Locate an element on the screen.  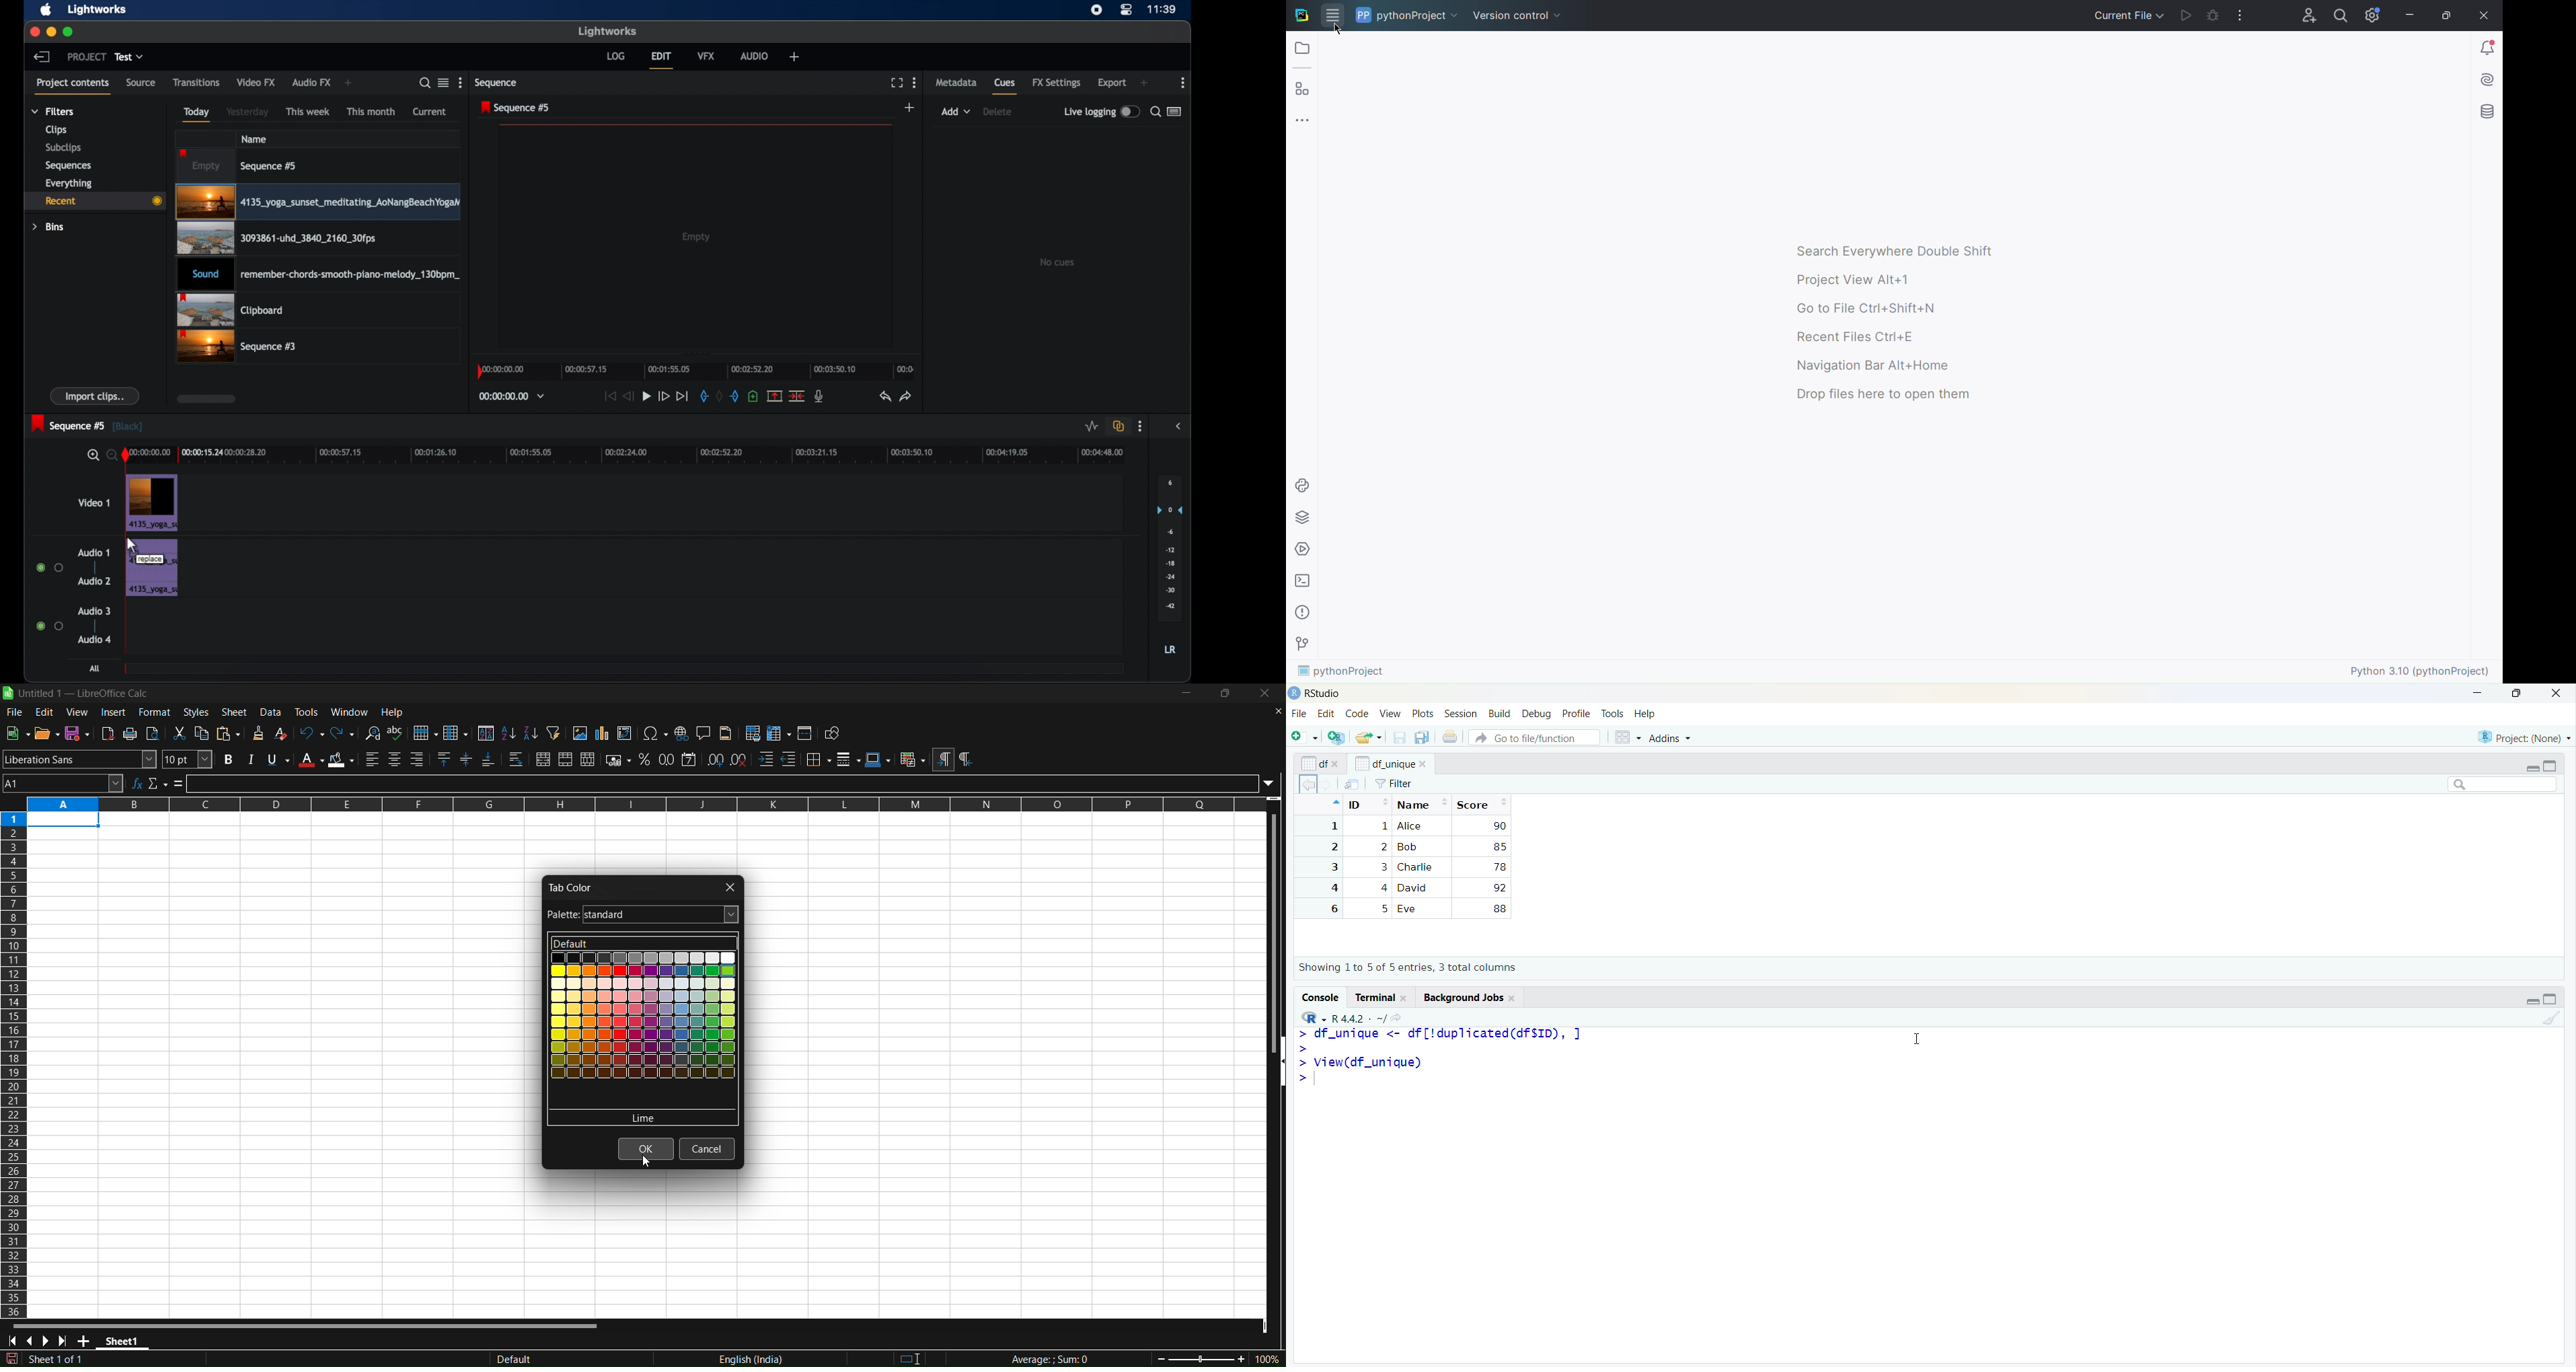
remove decimal place is located at coordinates (739, 759).